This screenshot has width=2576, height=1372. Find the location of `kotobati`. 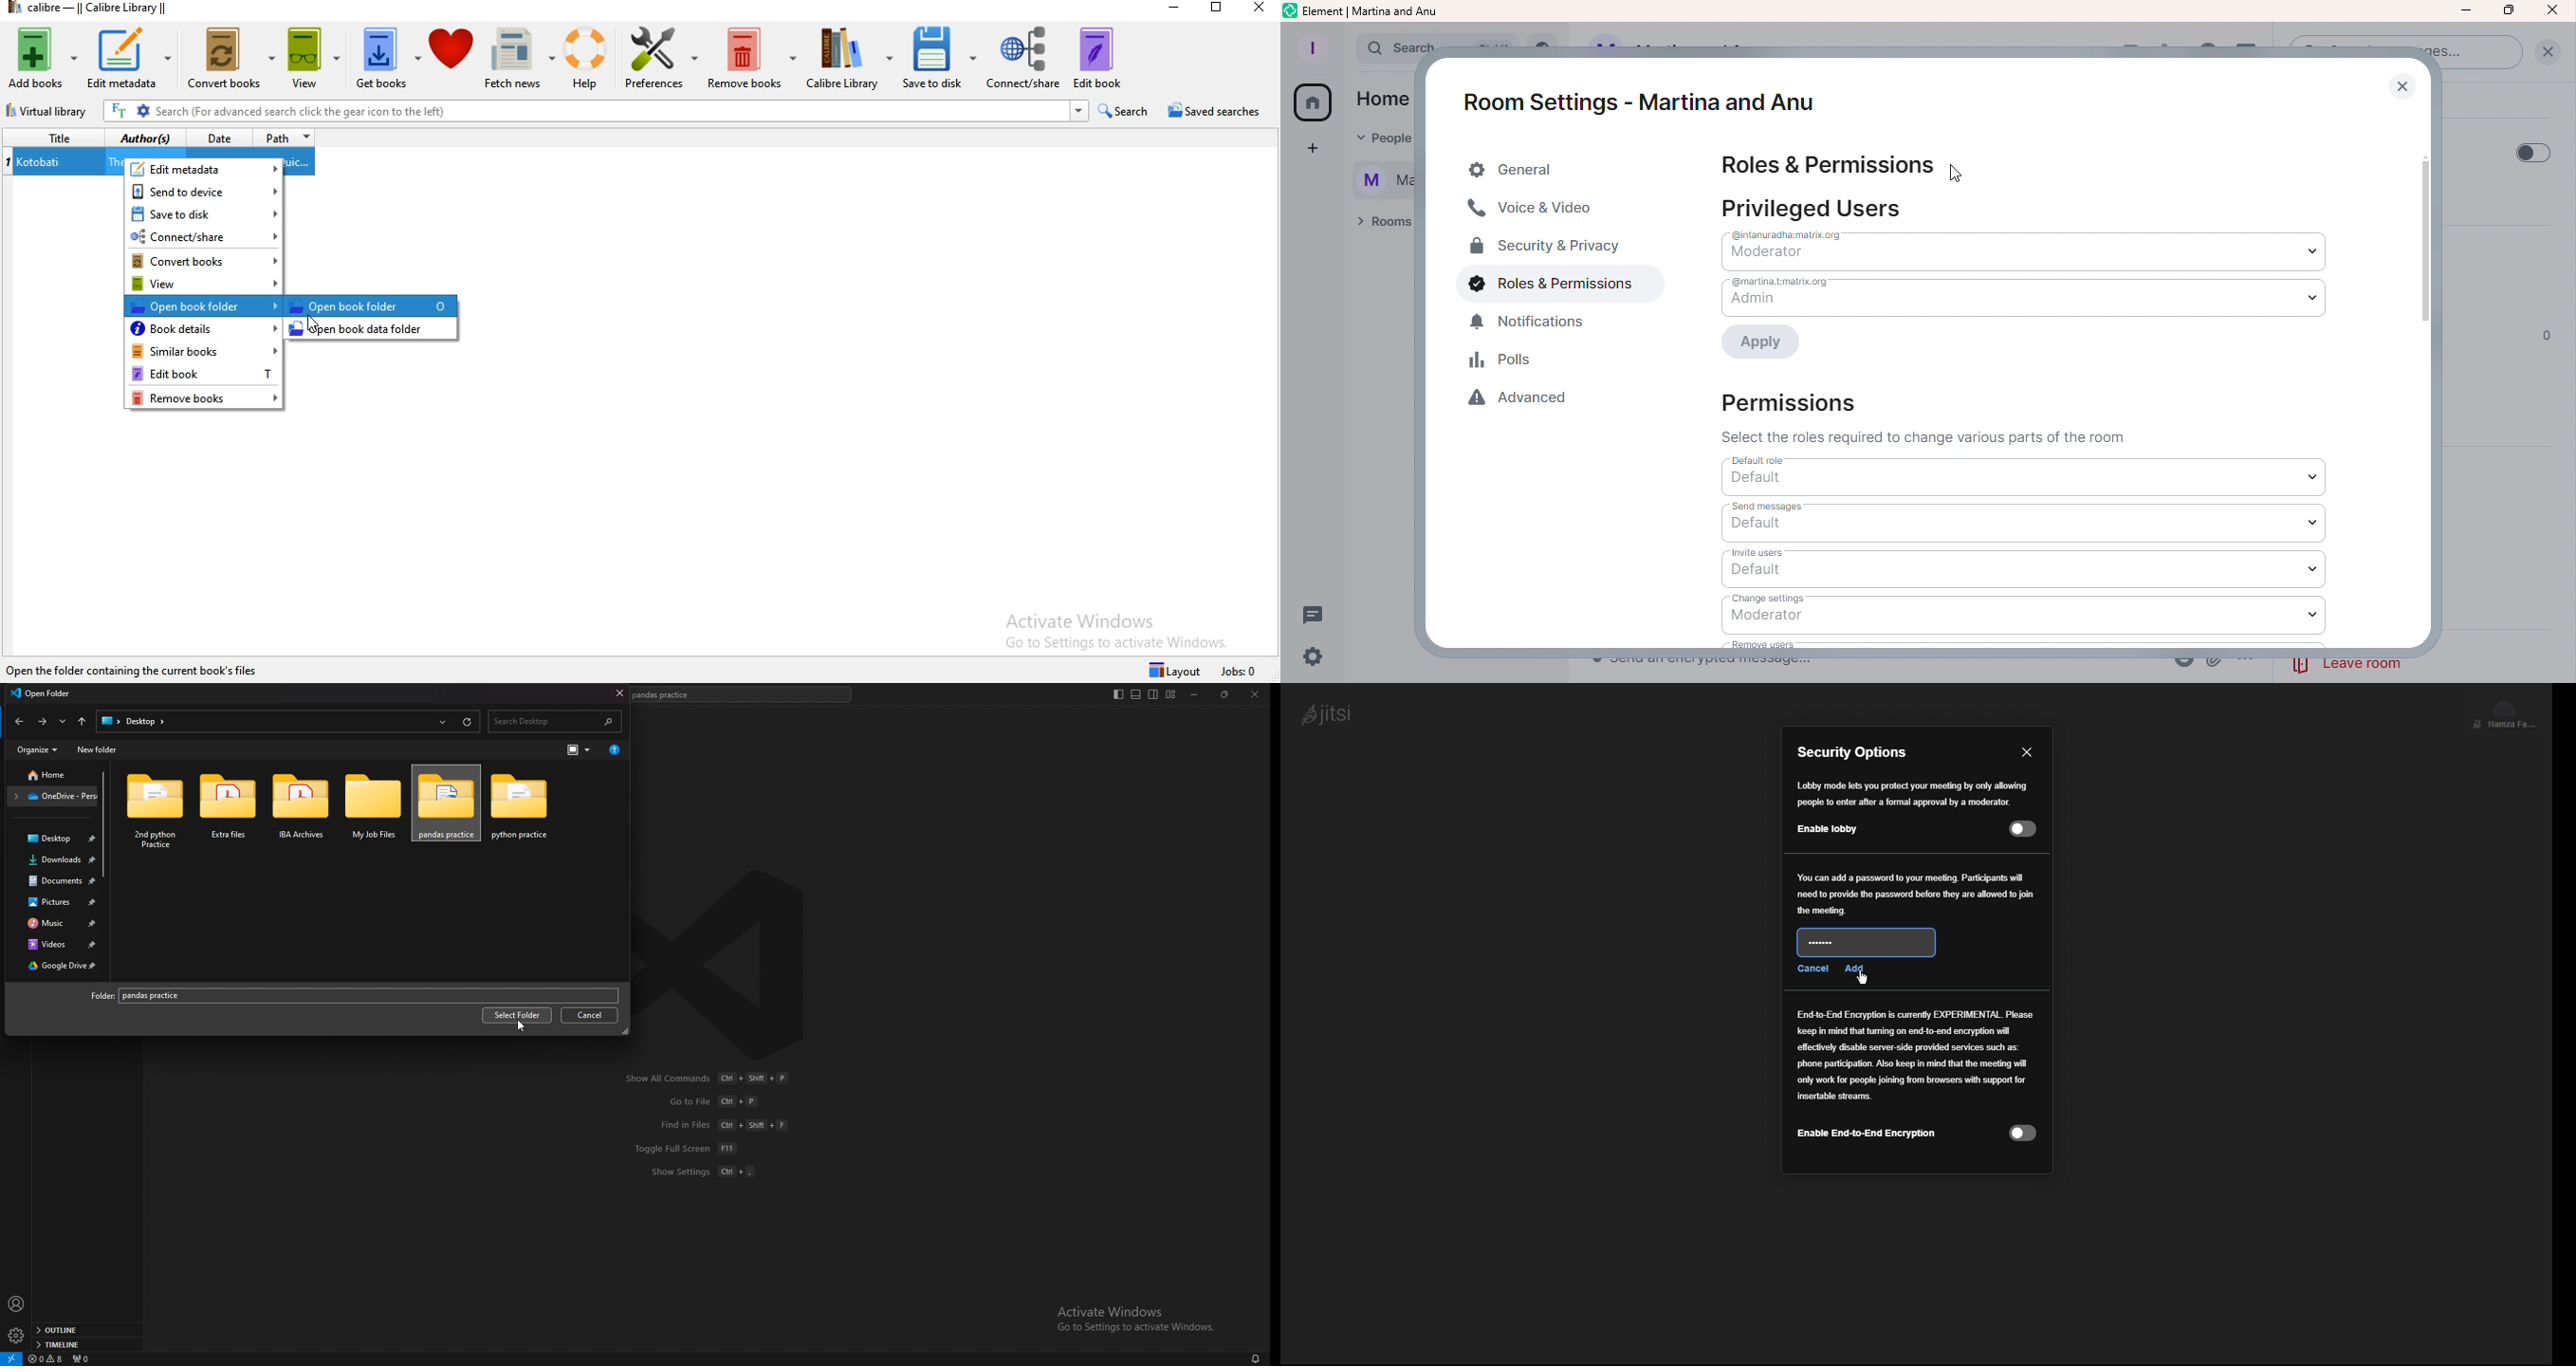

kotobati is located at coordinates (44, 163).